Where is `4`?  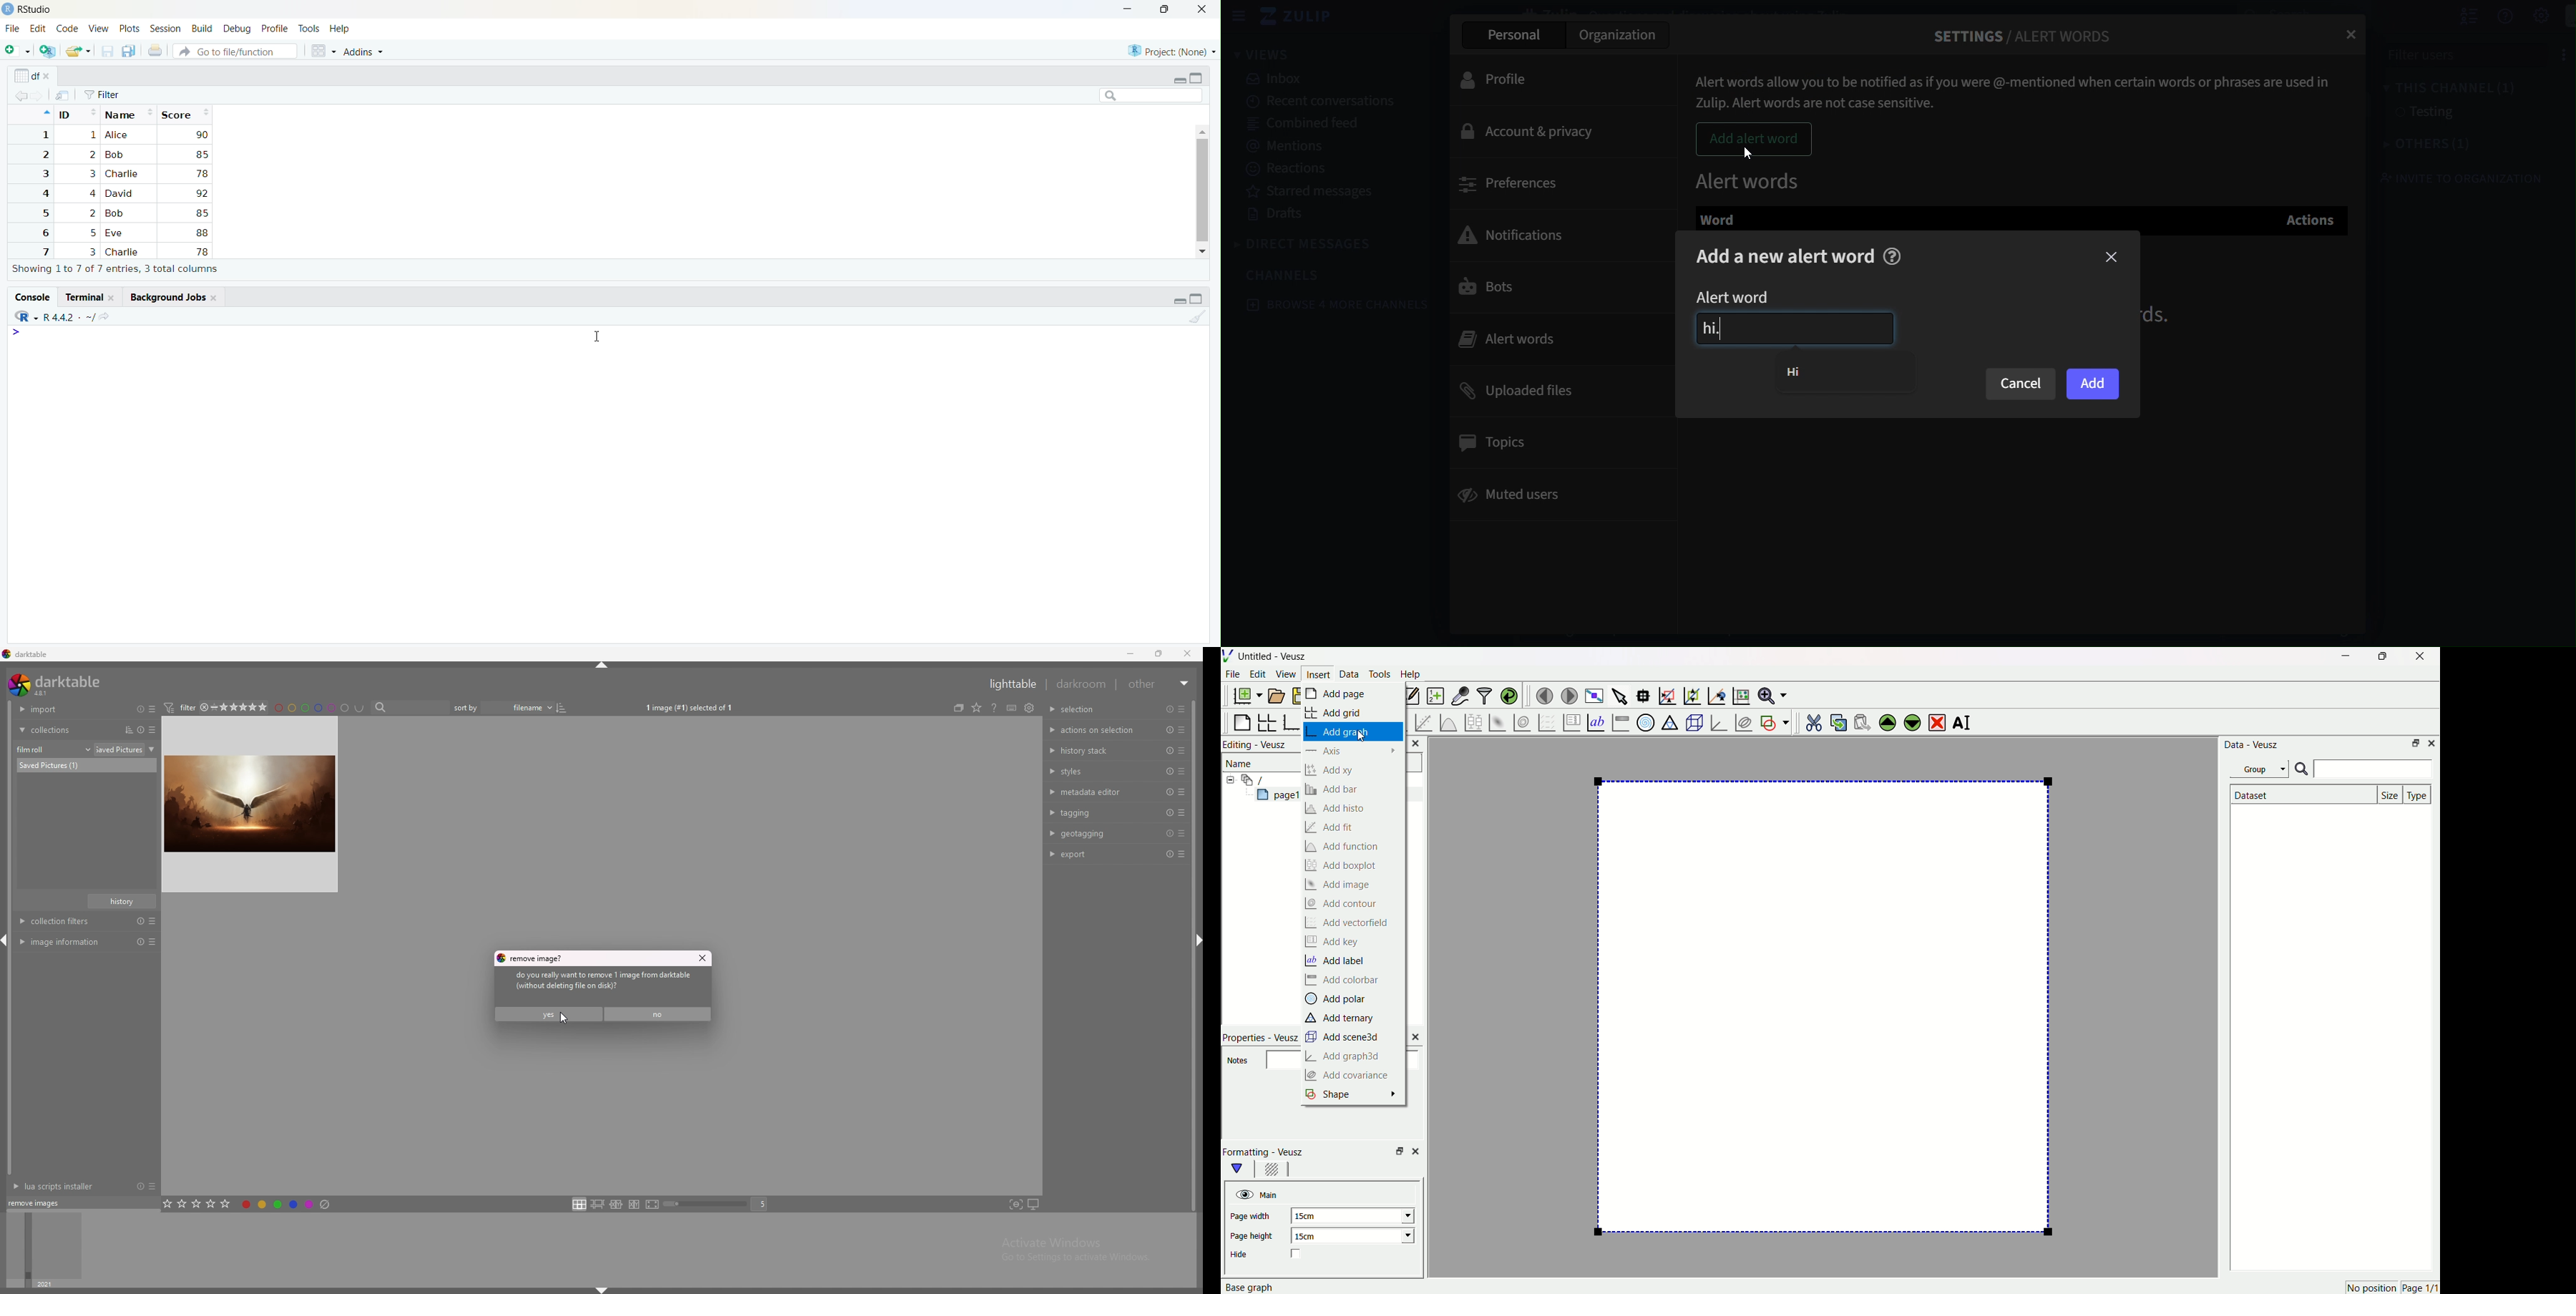
4 is located at coordinates (91, 193).